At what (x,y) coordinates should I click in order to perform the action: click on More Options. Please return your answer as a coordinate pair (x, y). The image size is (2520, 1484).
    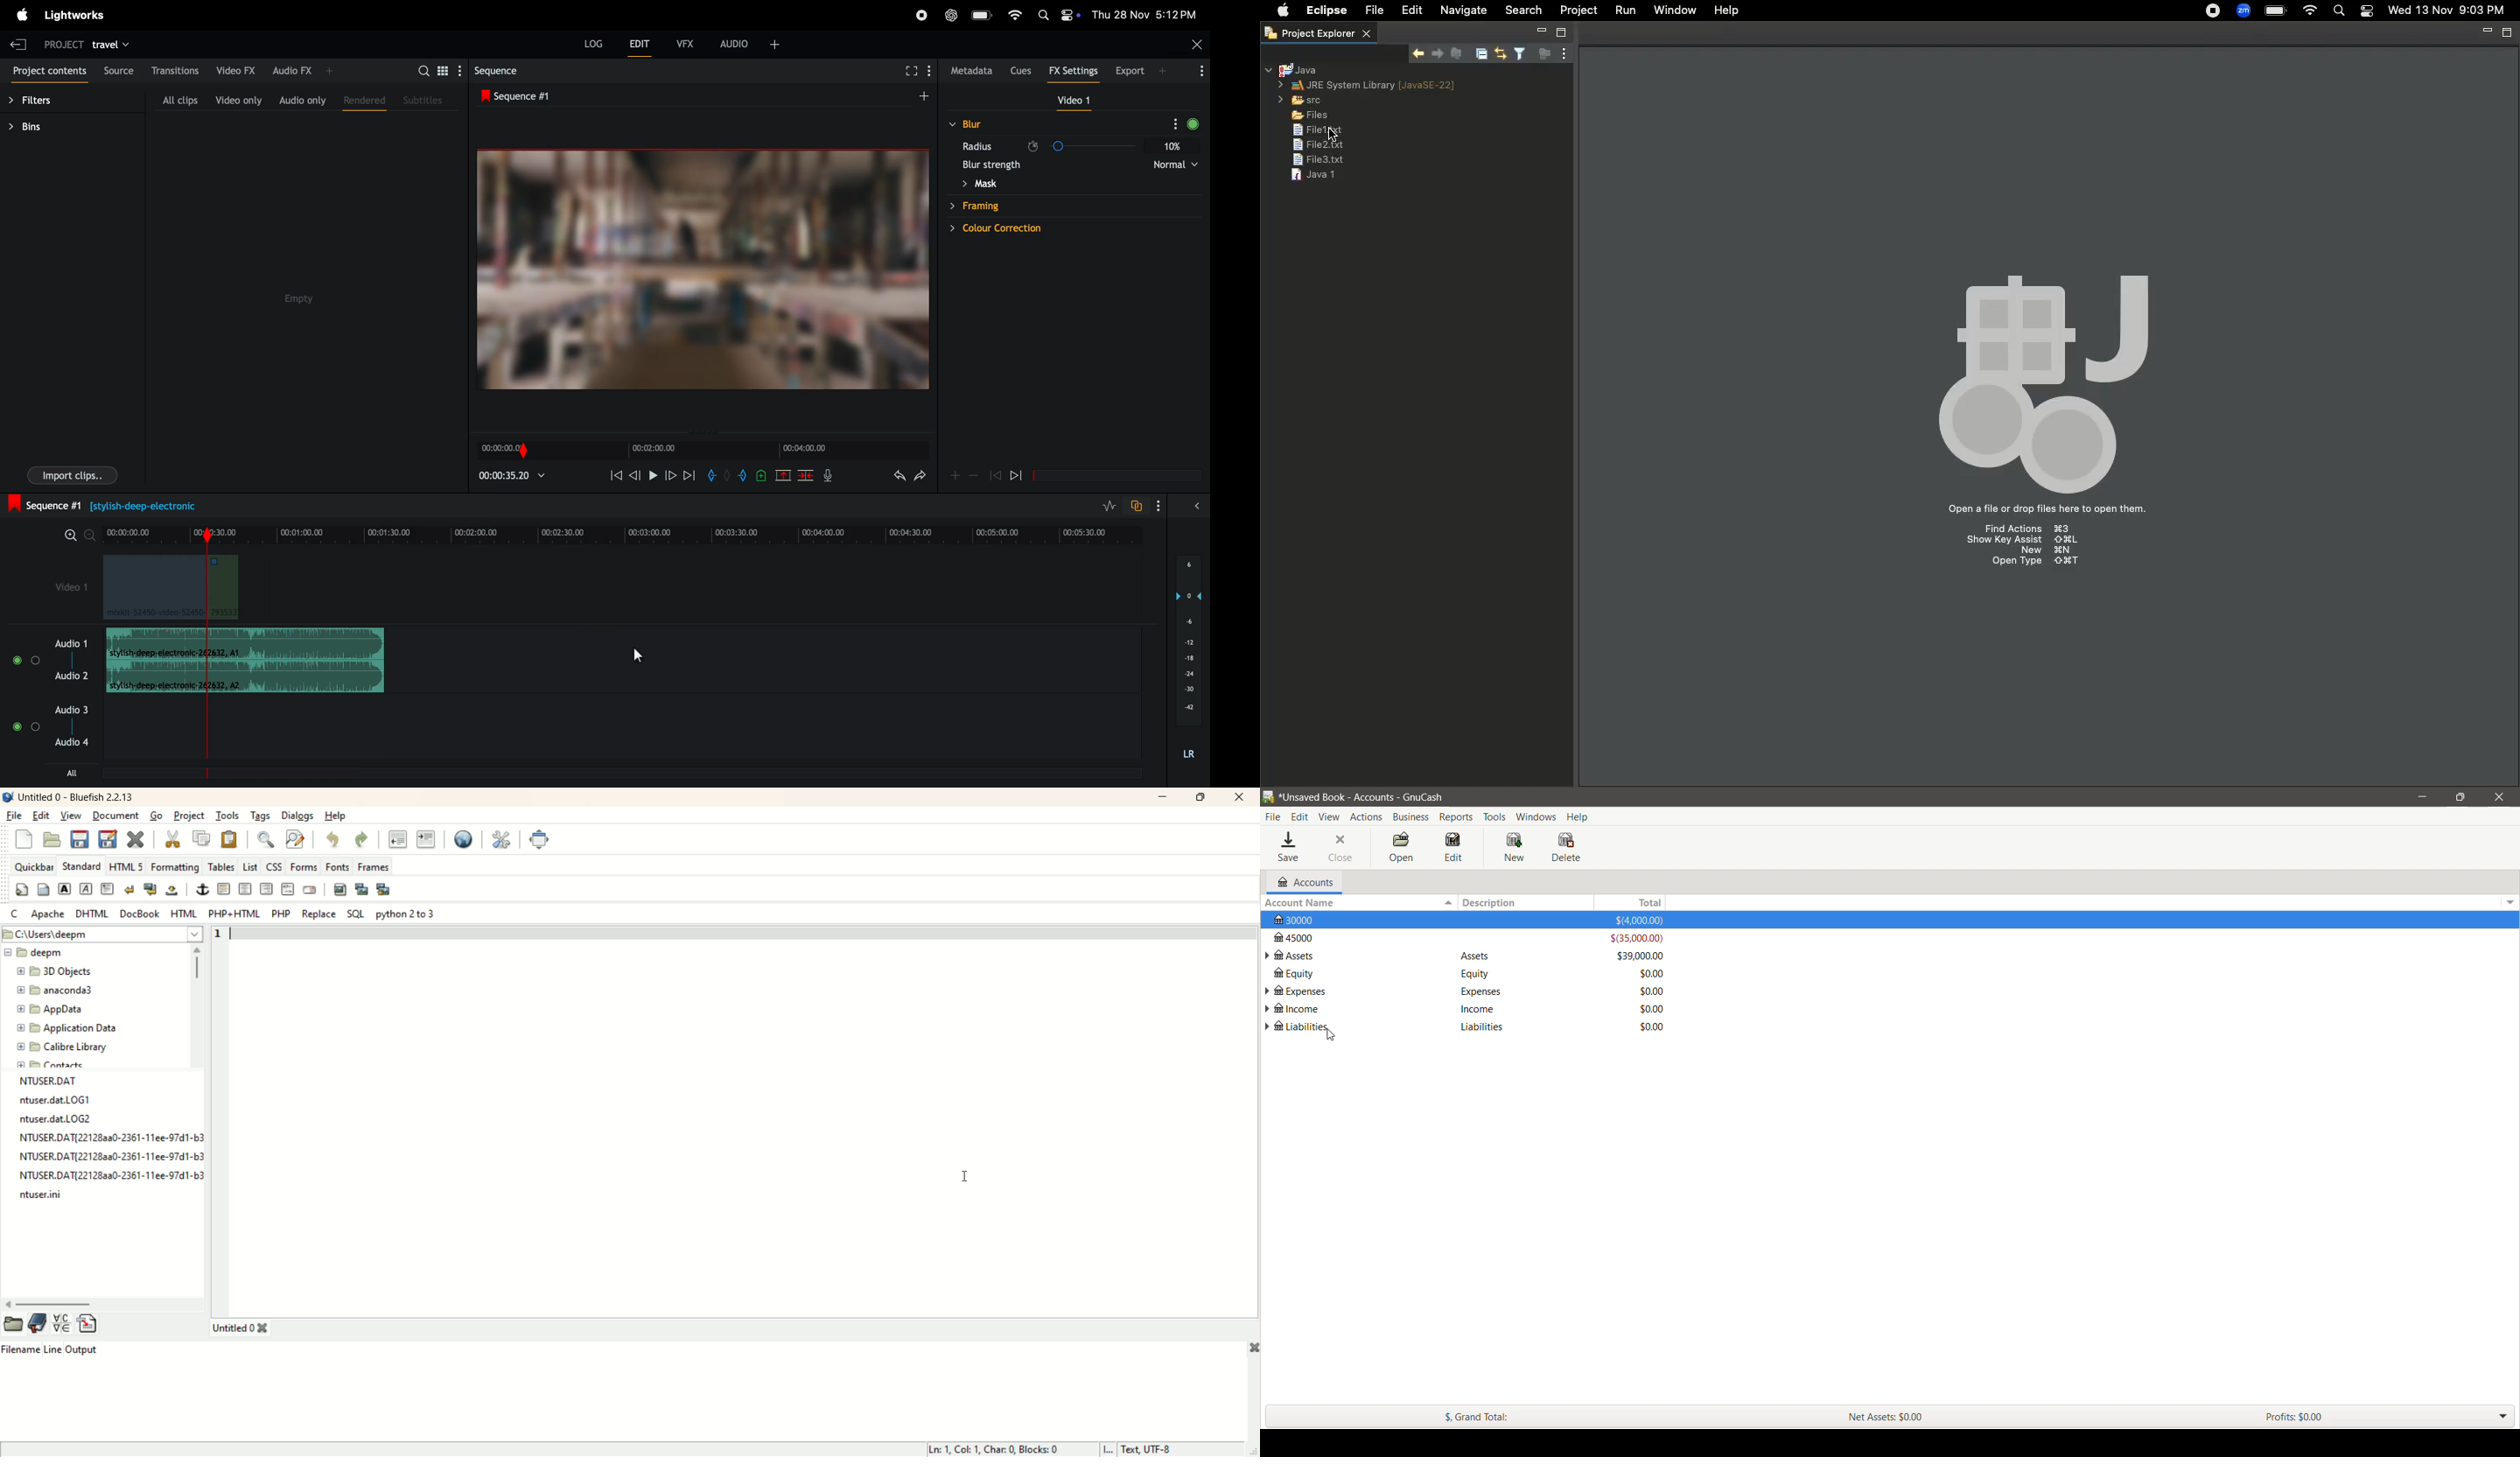
    Looking at the image, I should click on (1174, 124).